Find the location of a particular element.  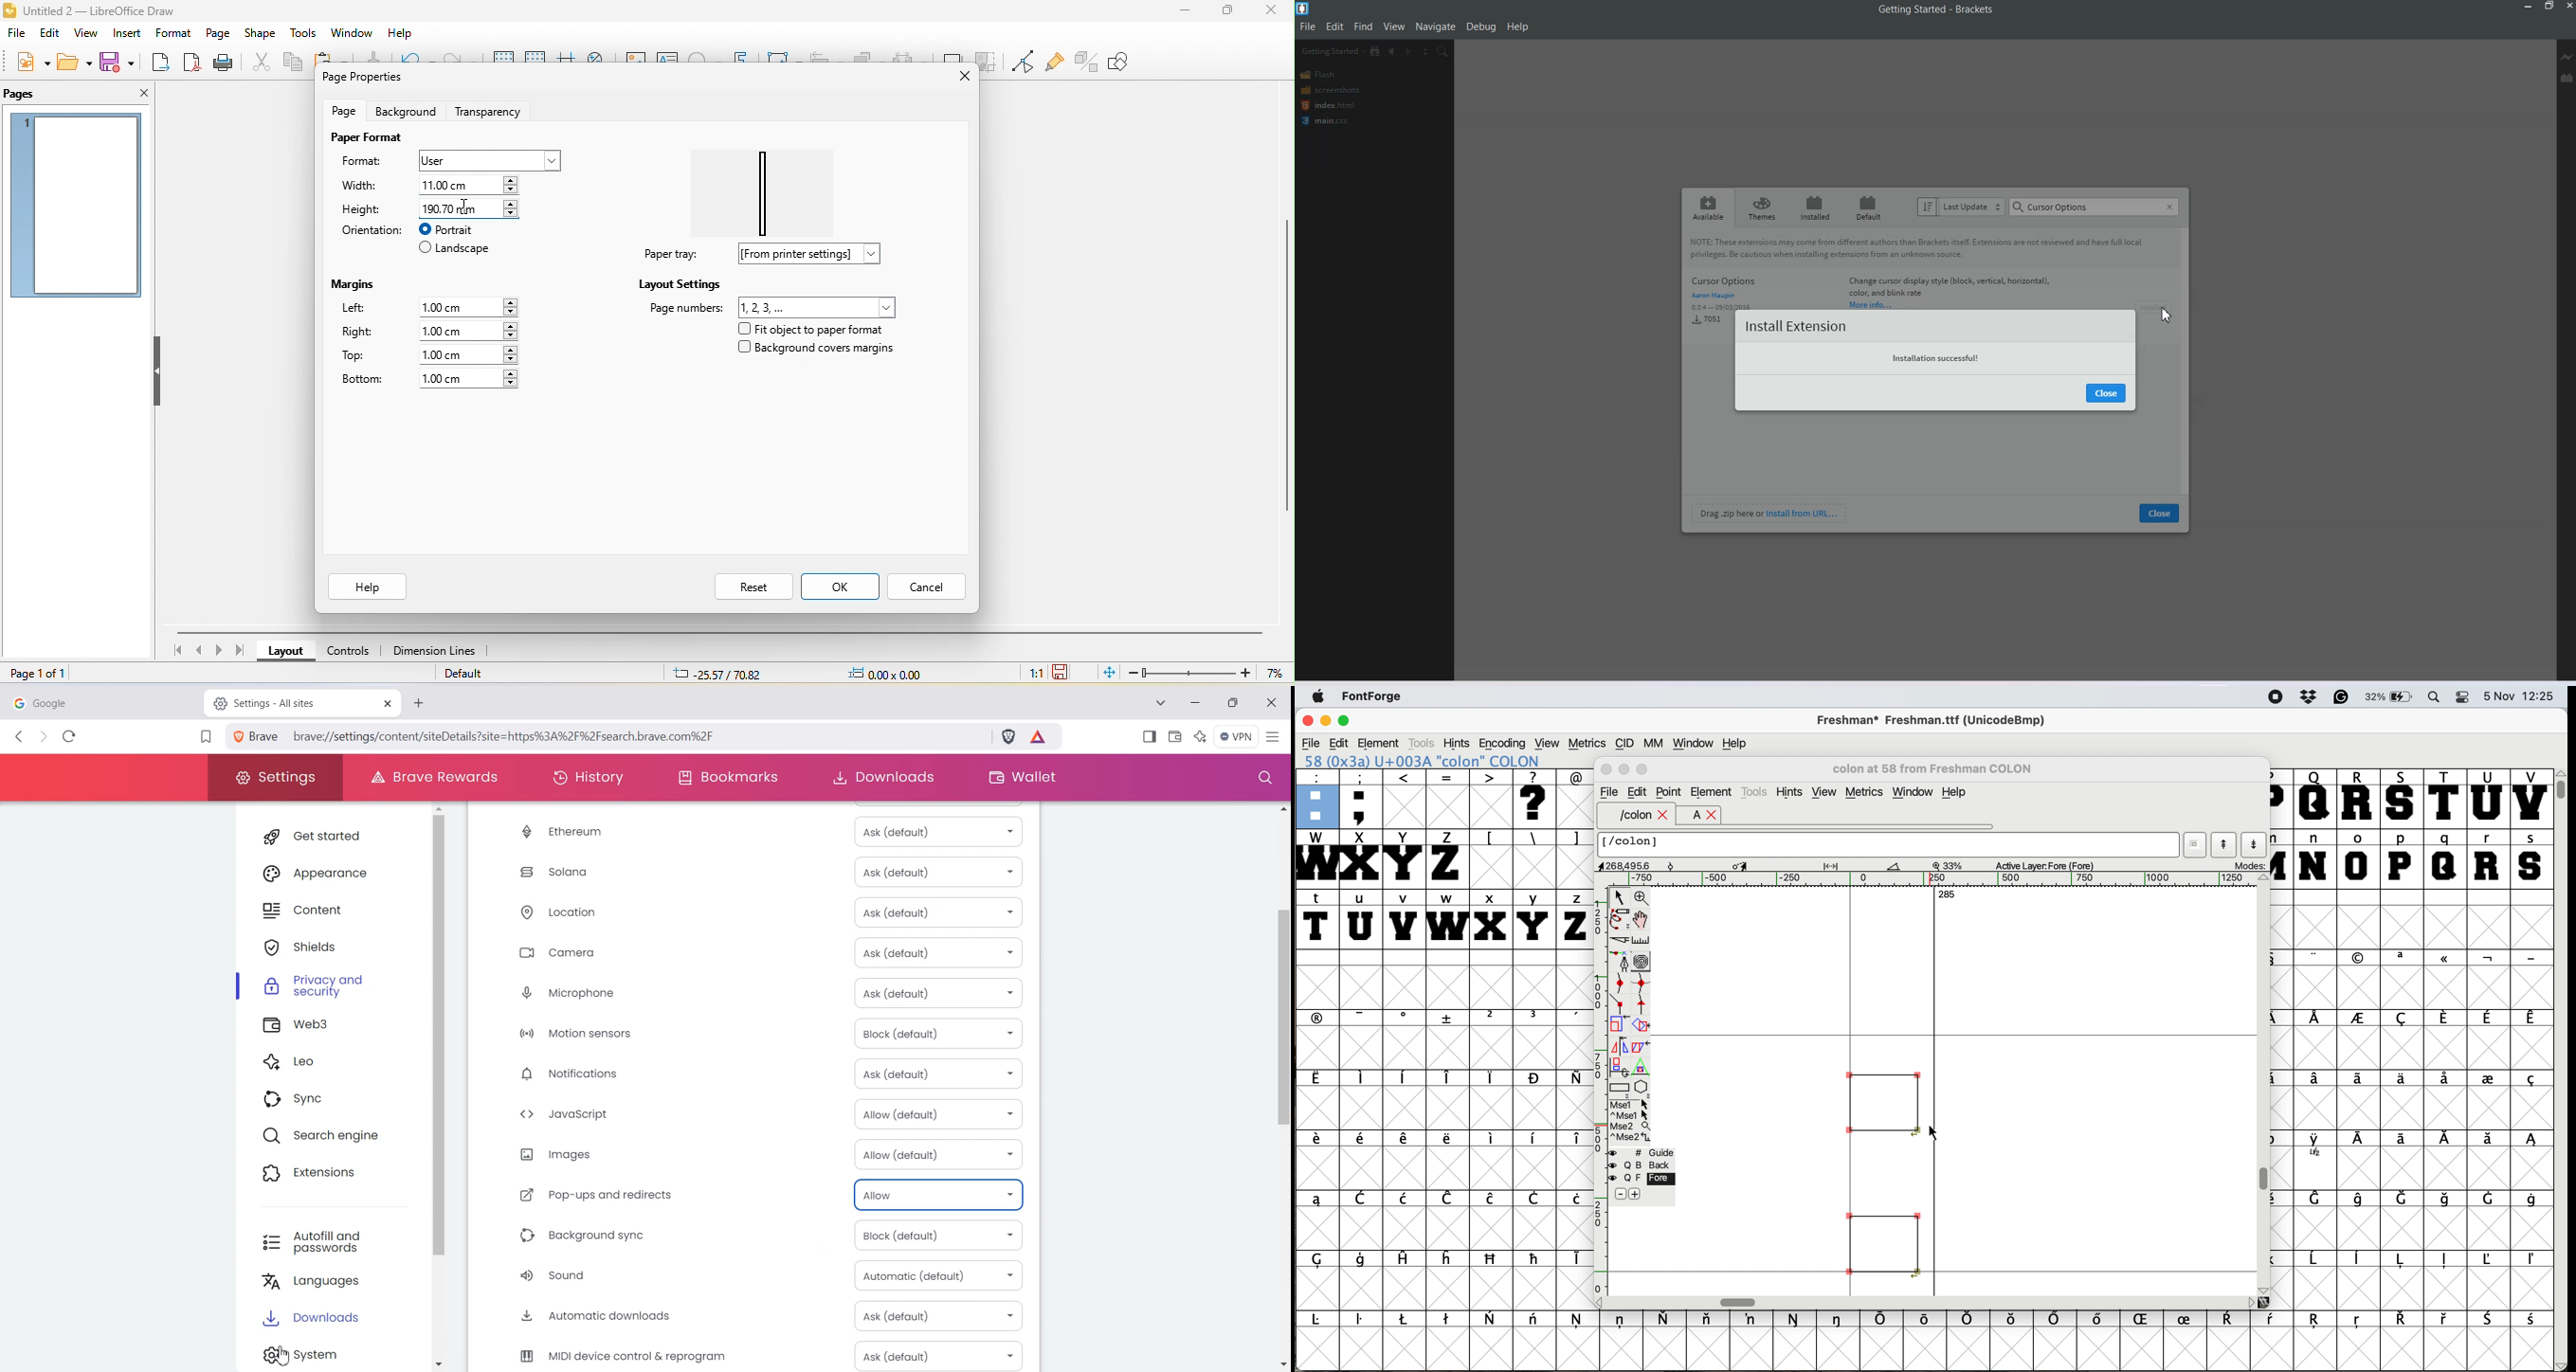

Search tab is located at coordinates (1163, 704).